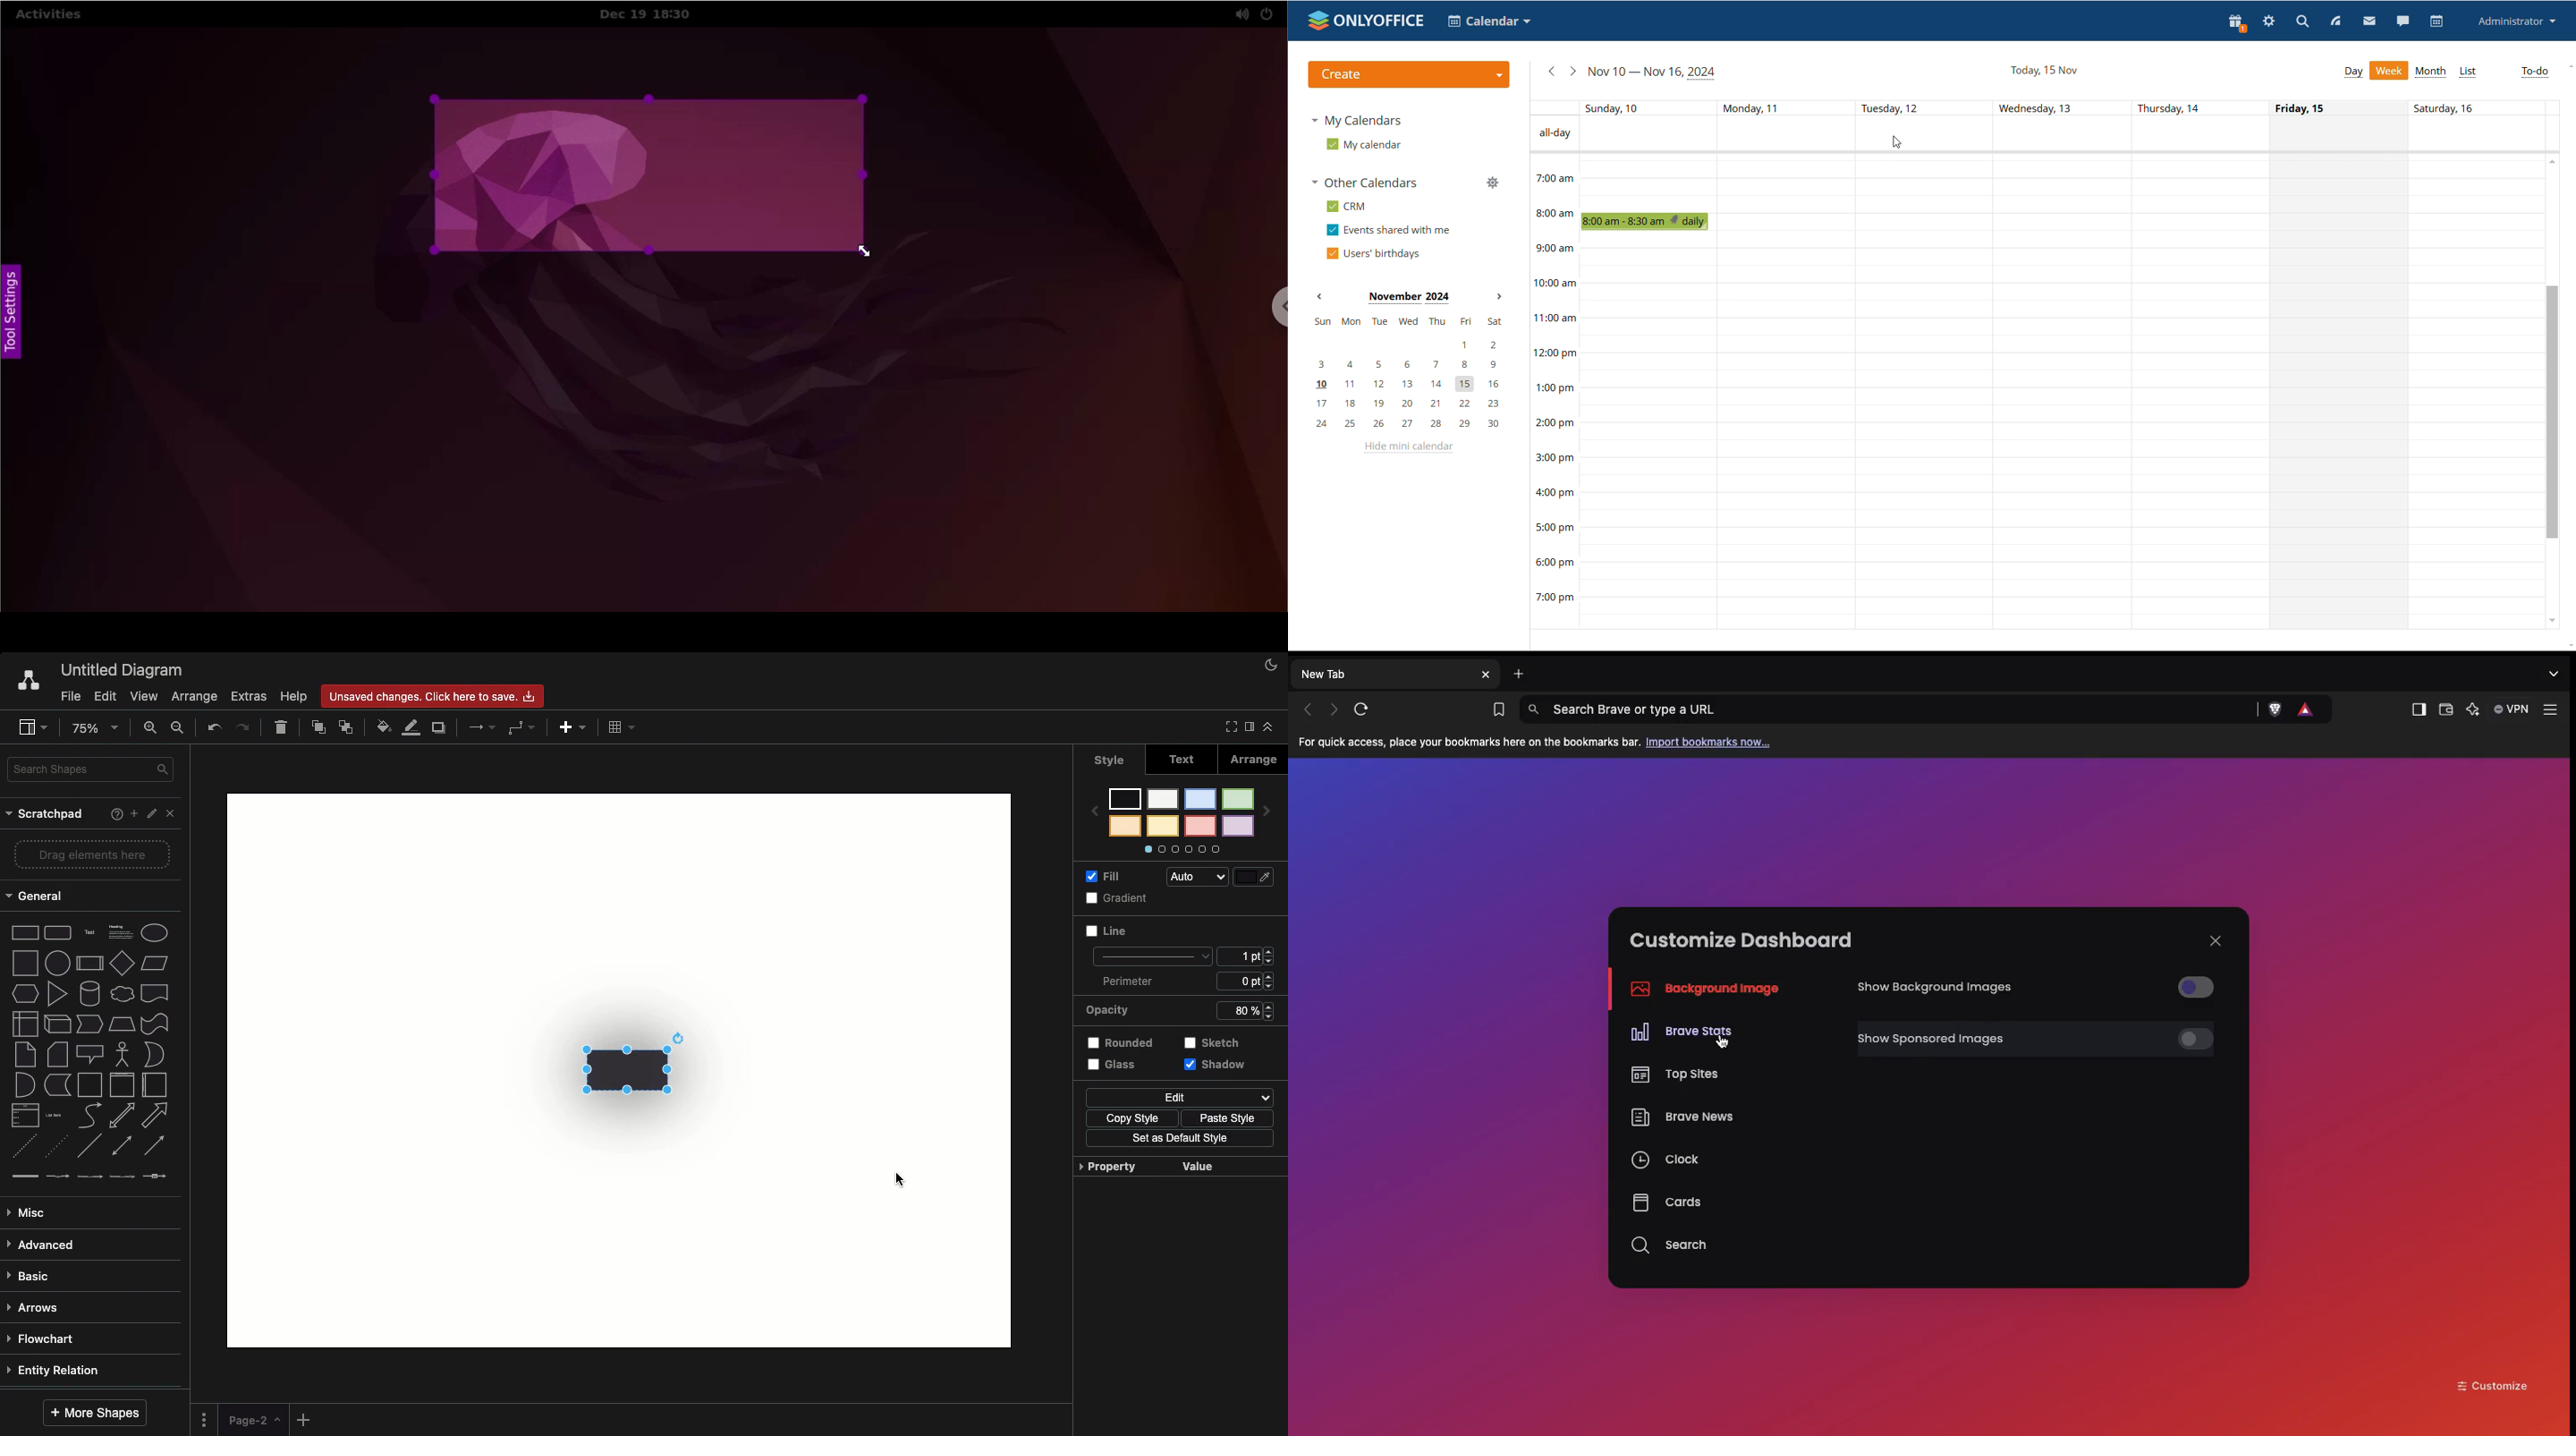 The width and height of the screenshot is (2576, 1456). What do you see at coordinates (1409, 448) in the screenshot?
I see `hide mini calendar` at bounding box center [1409, 448].